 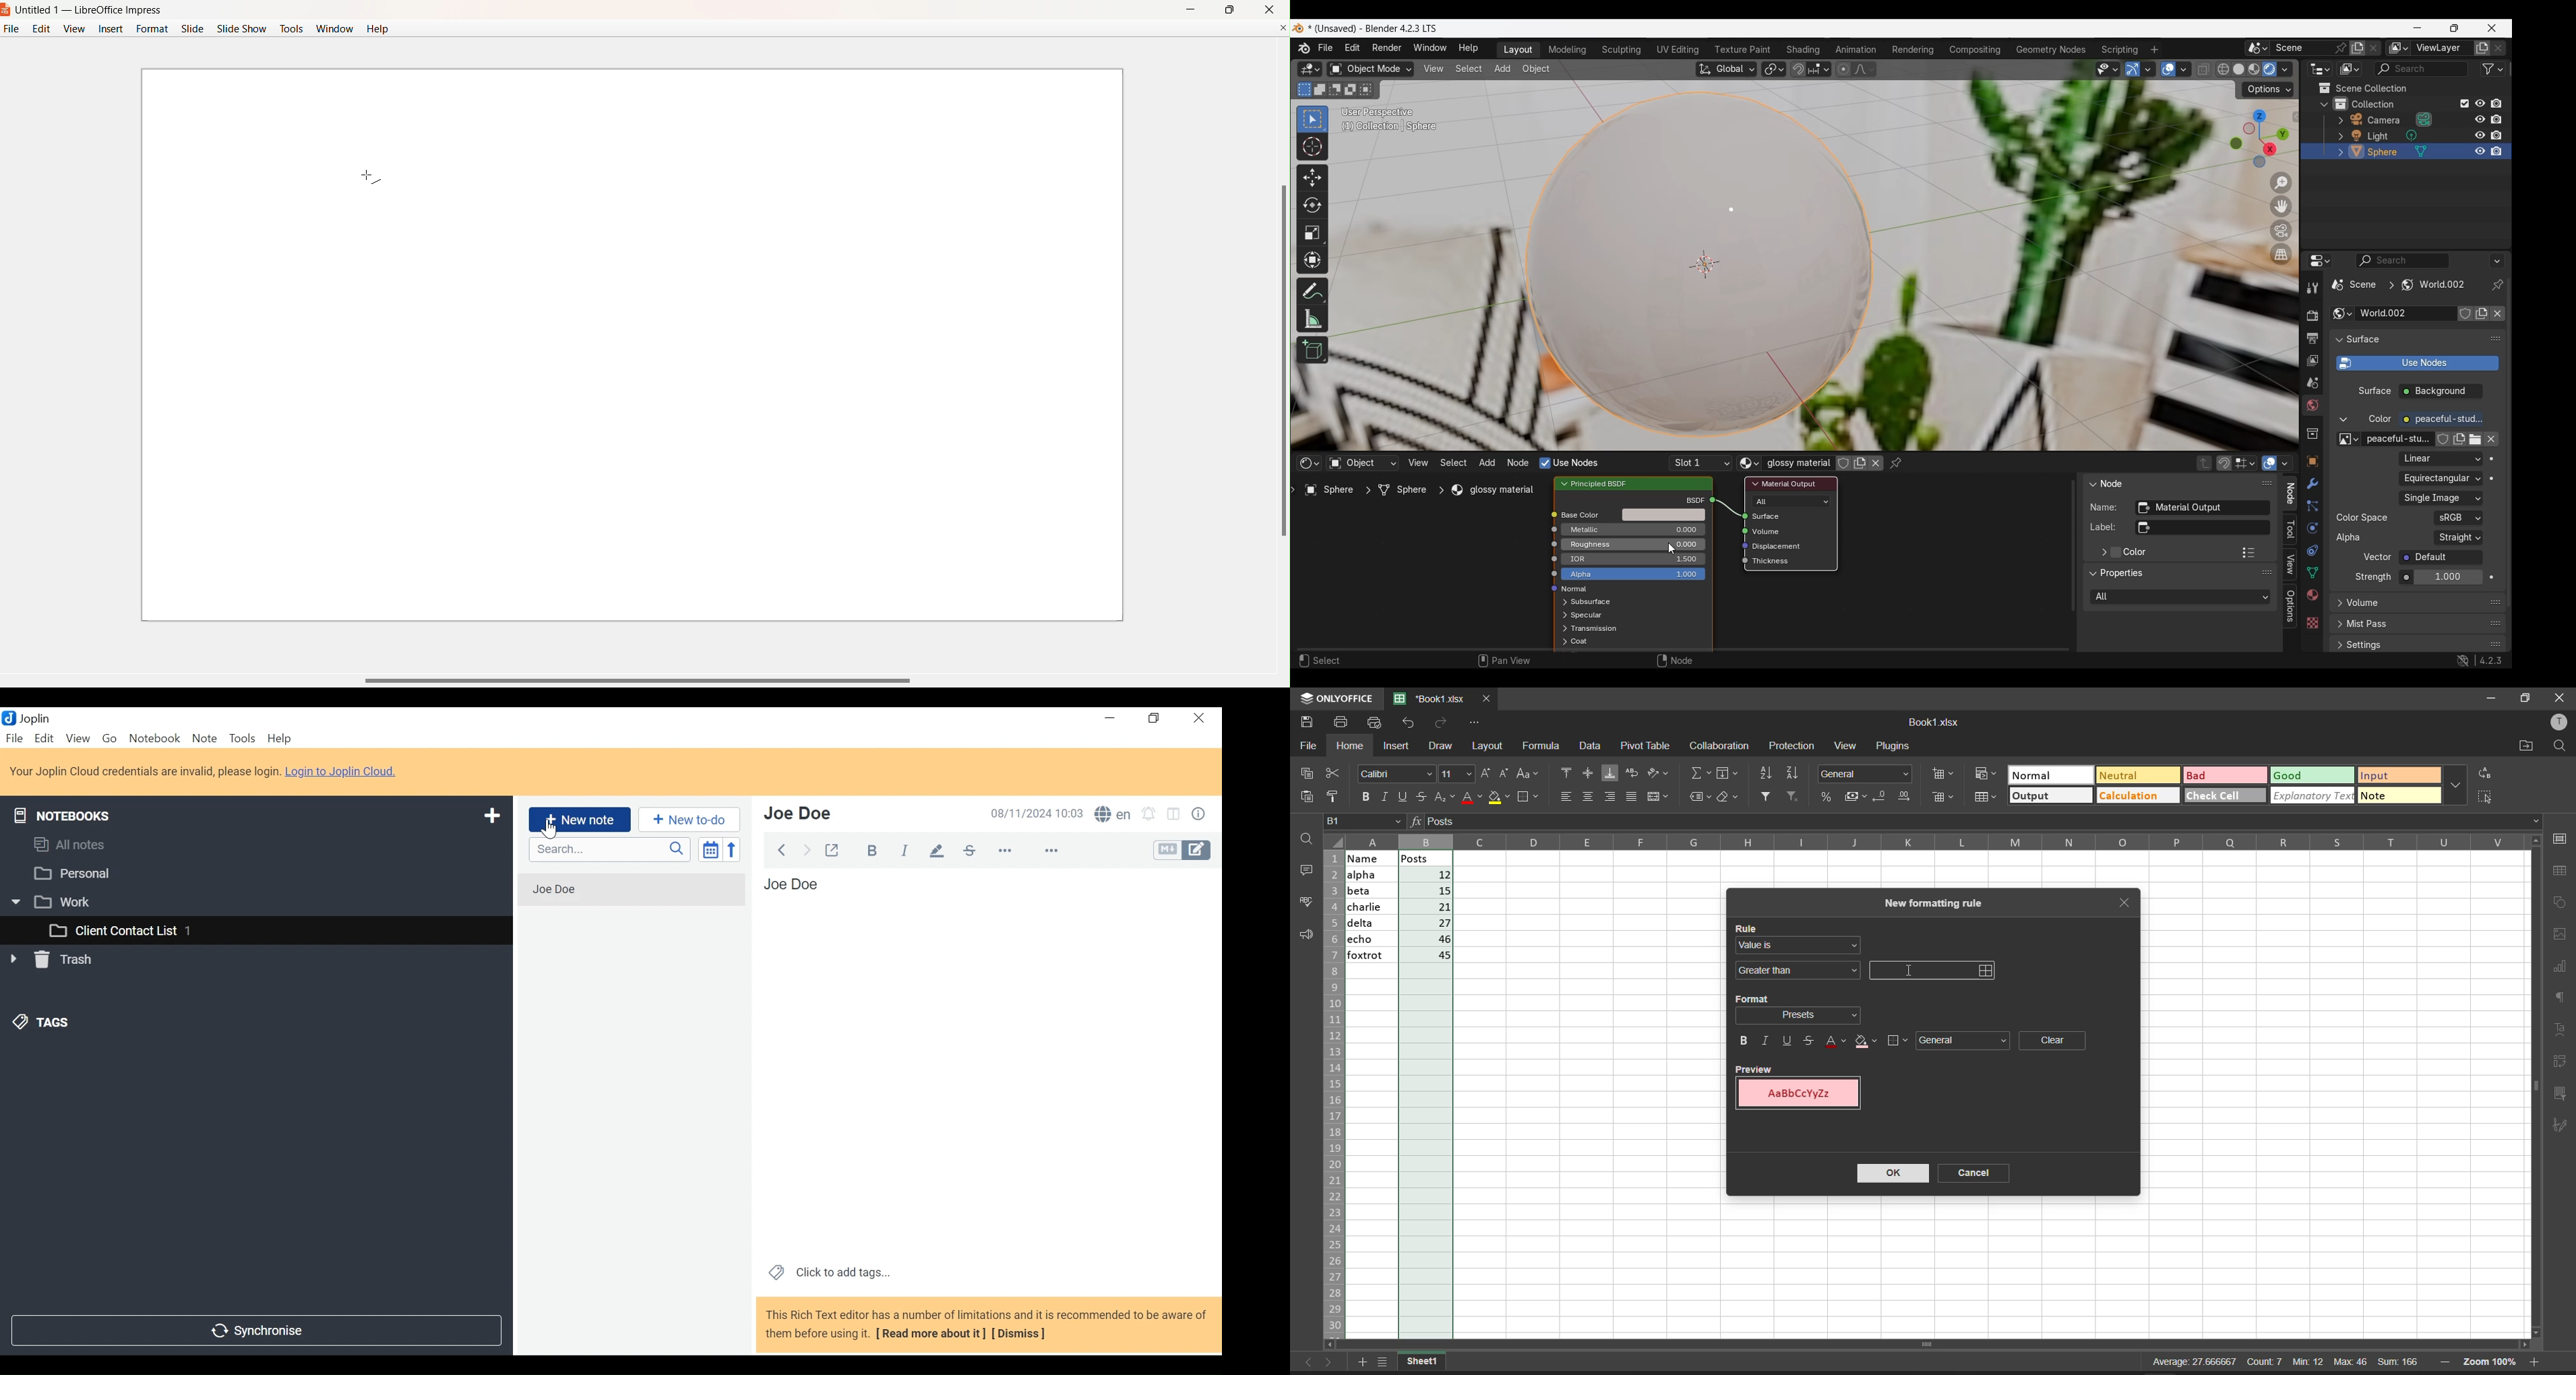 What do you see at coordinates (10, 32) in the screenshot?
I see `File` at bounding box center [10, 32].